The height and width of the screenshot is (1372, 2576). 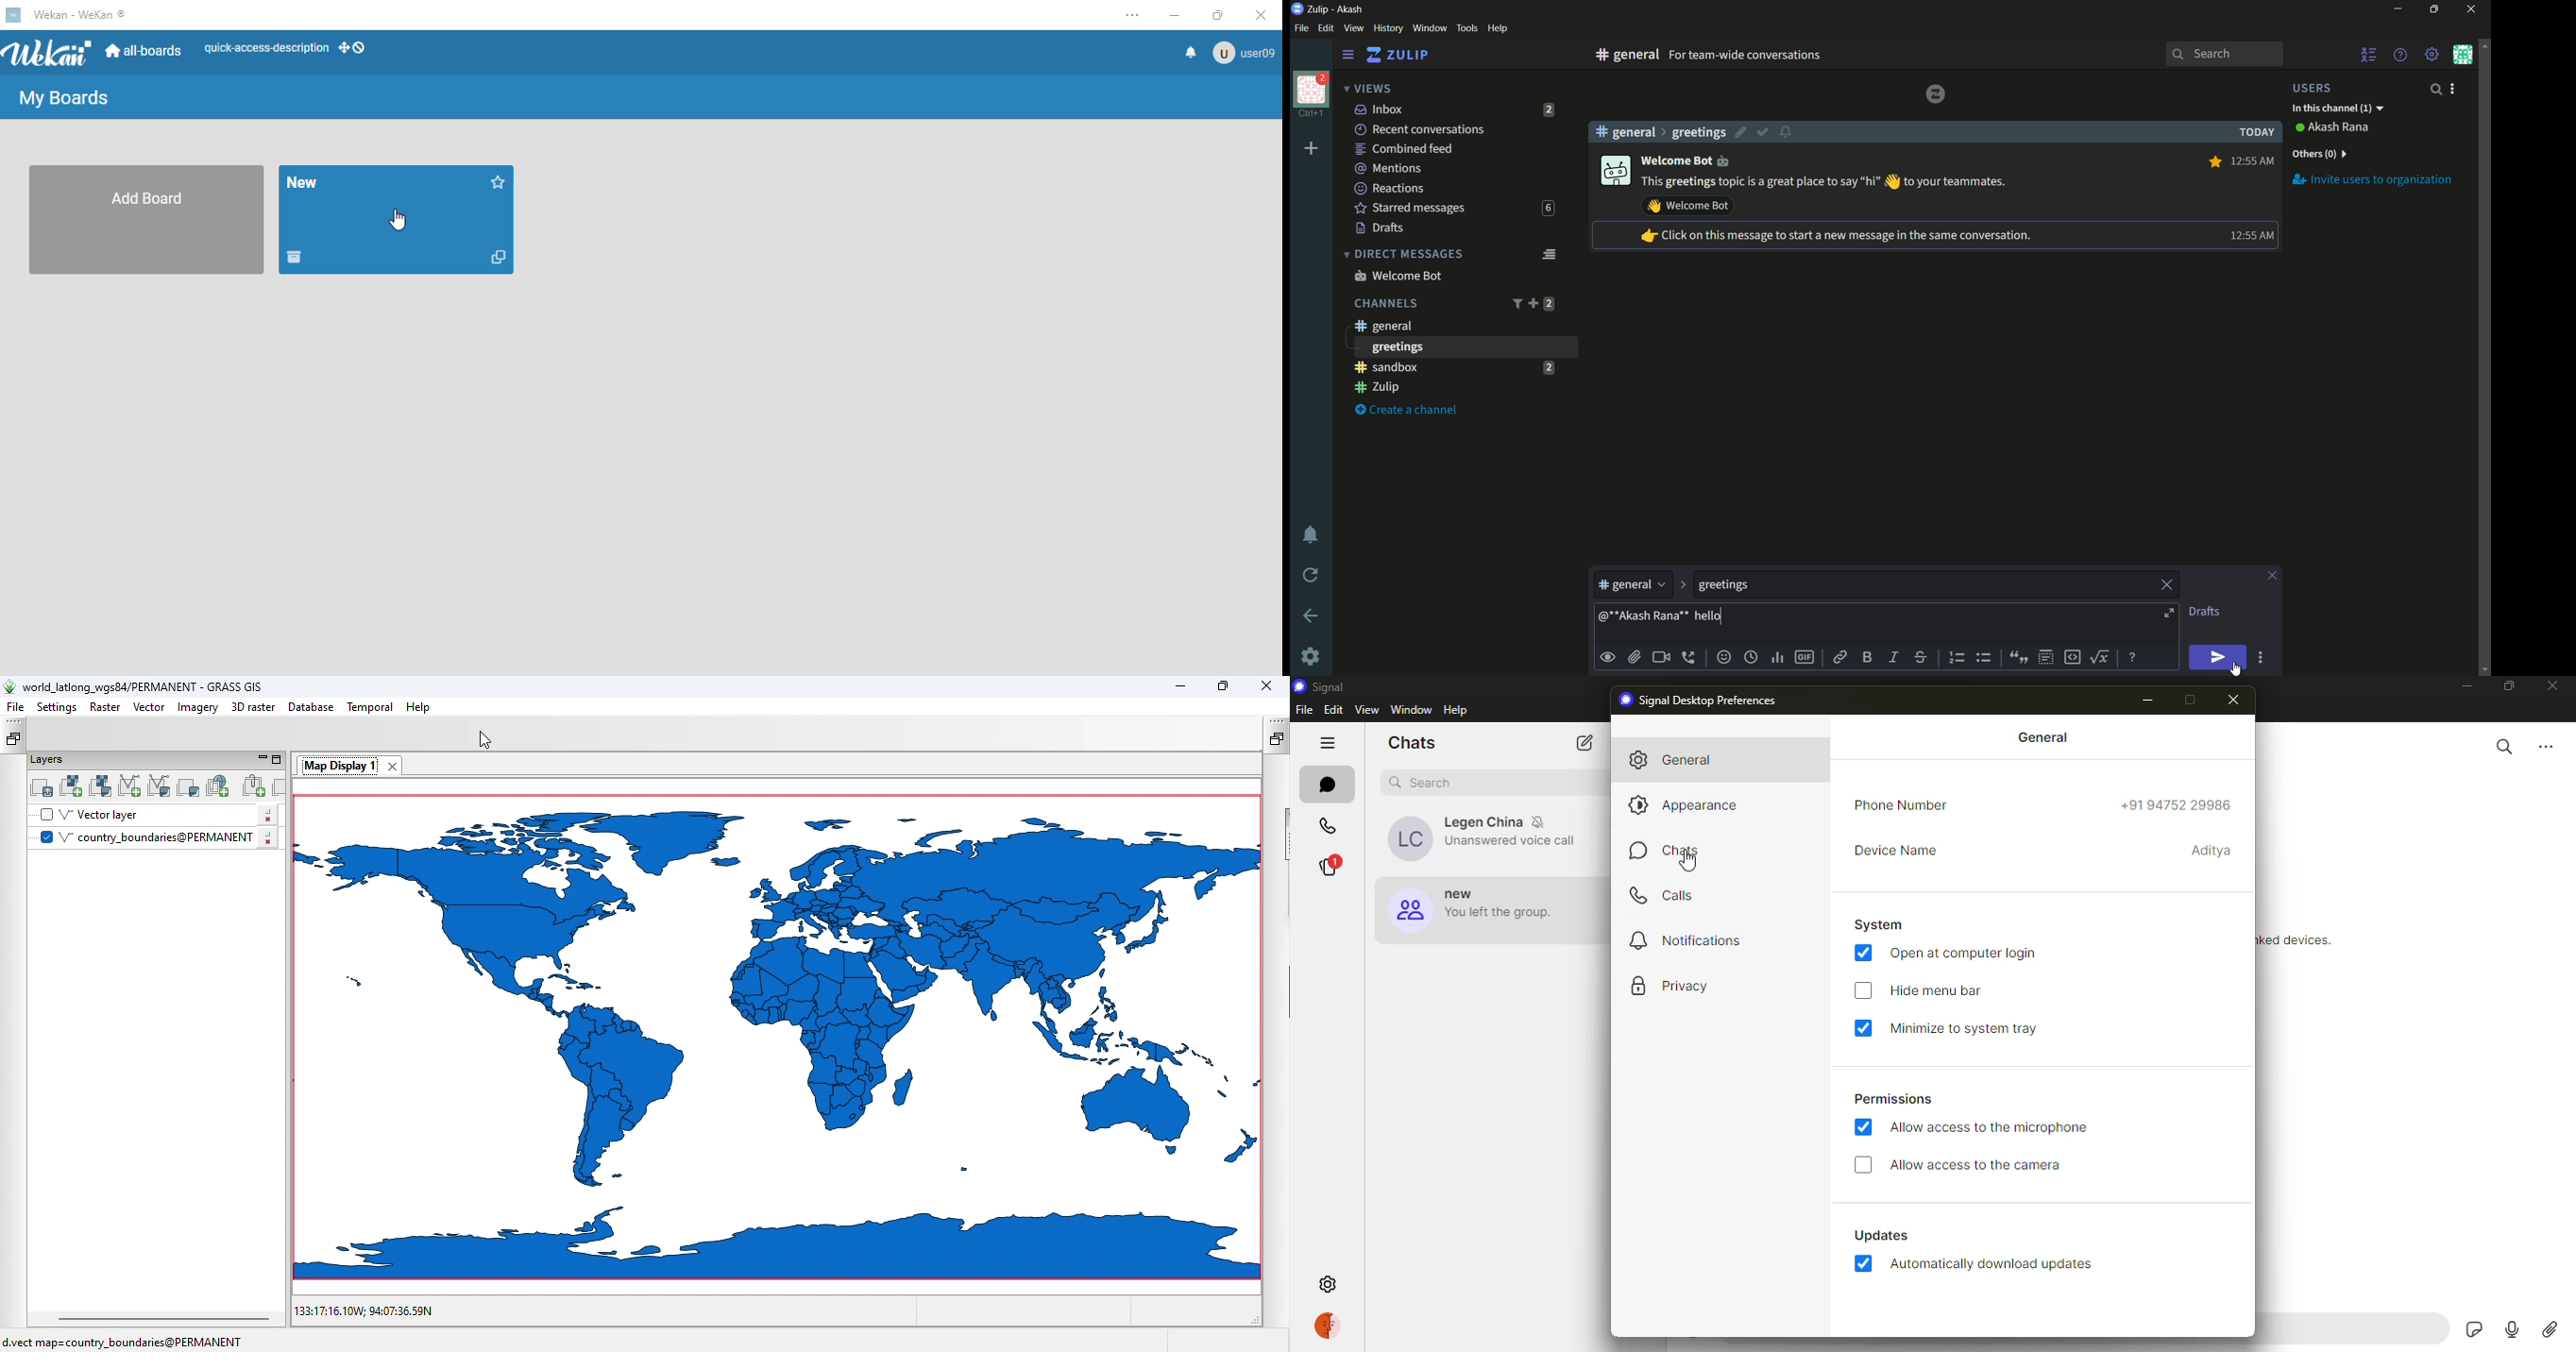 I want to click on cursor, so click(x=1690, y=861).